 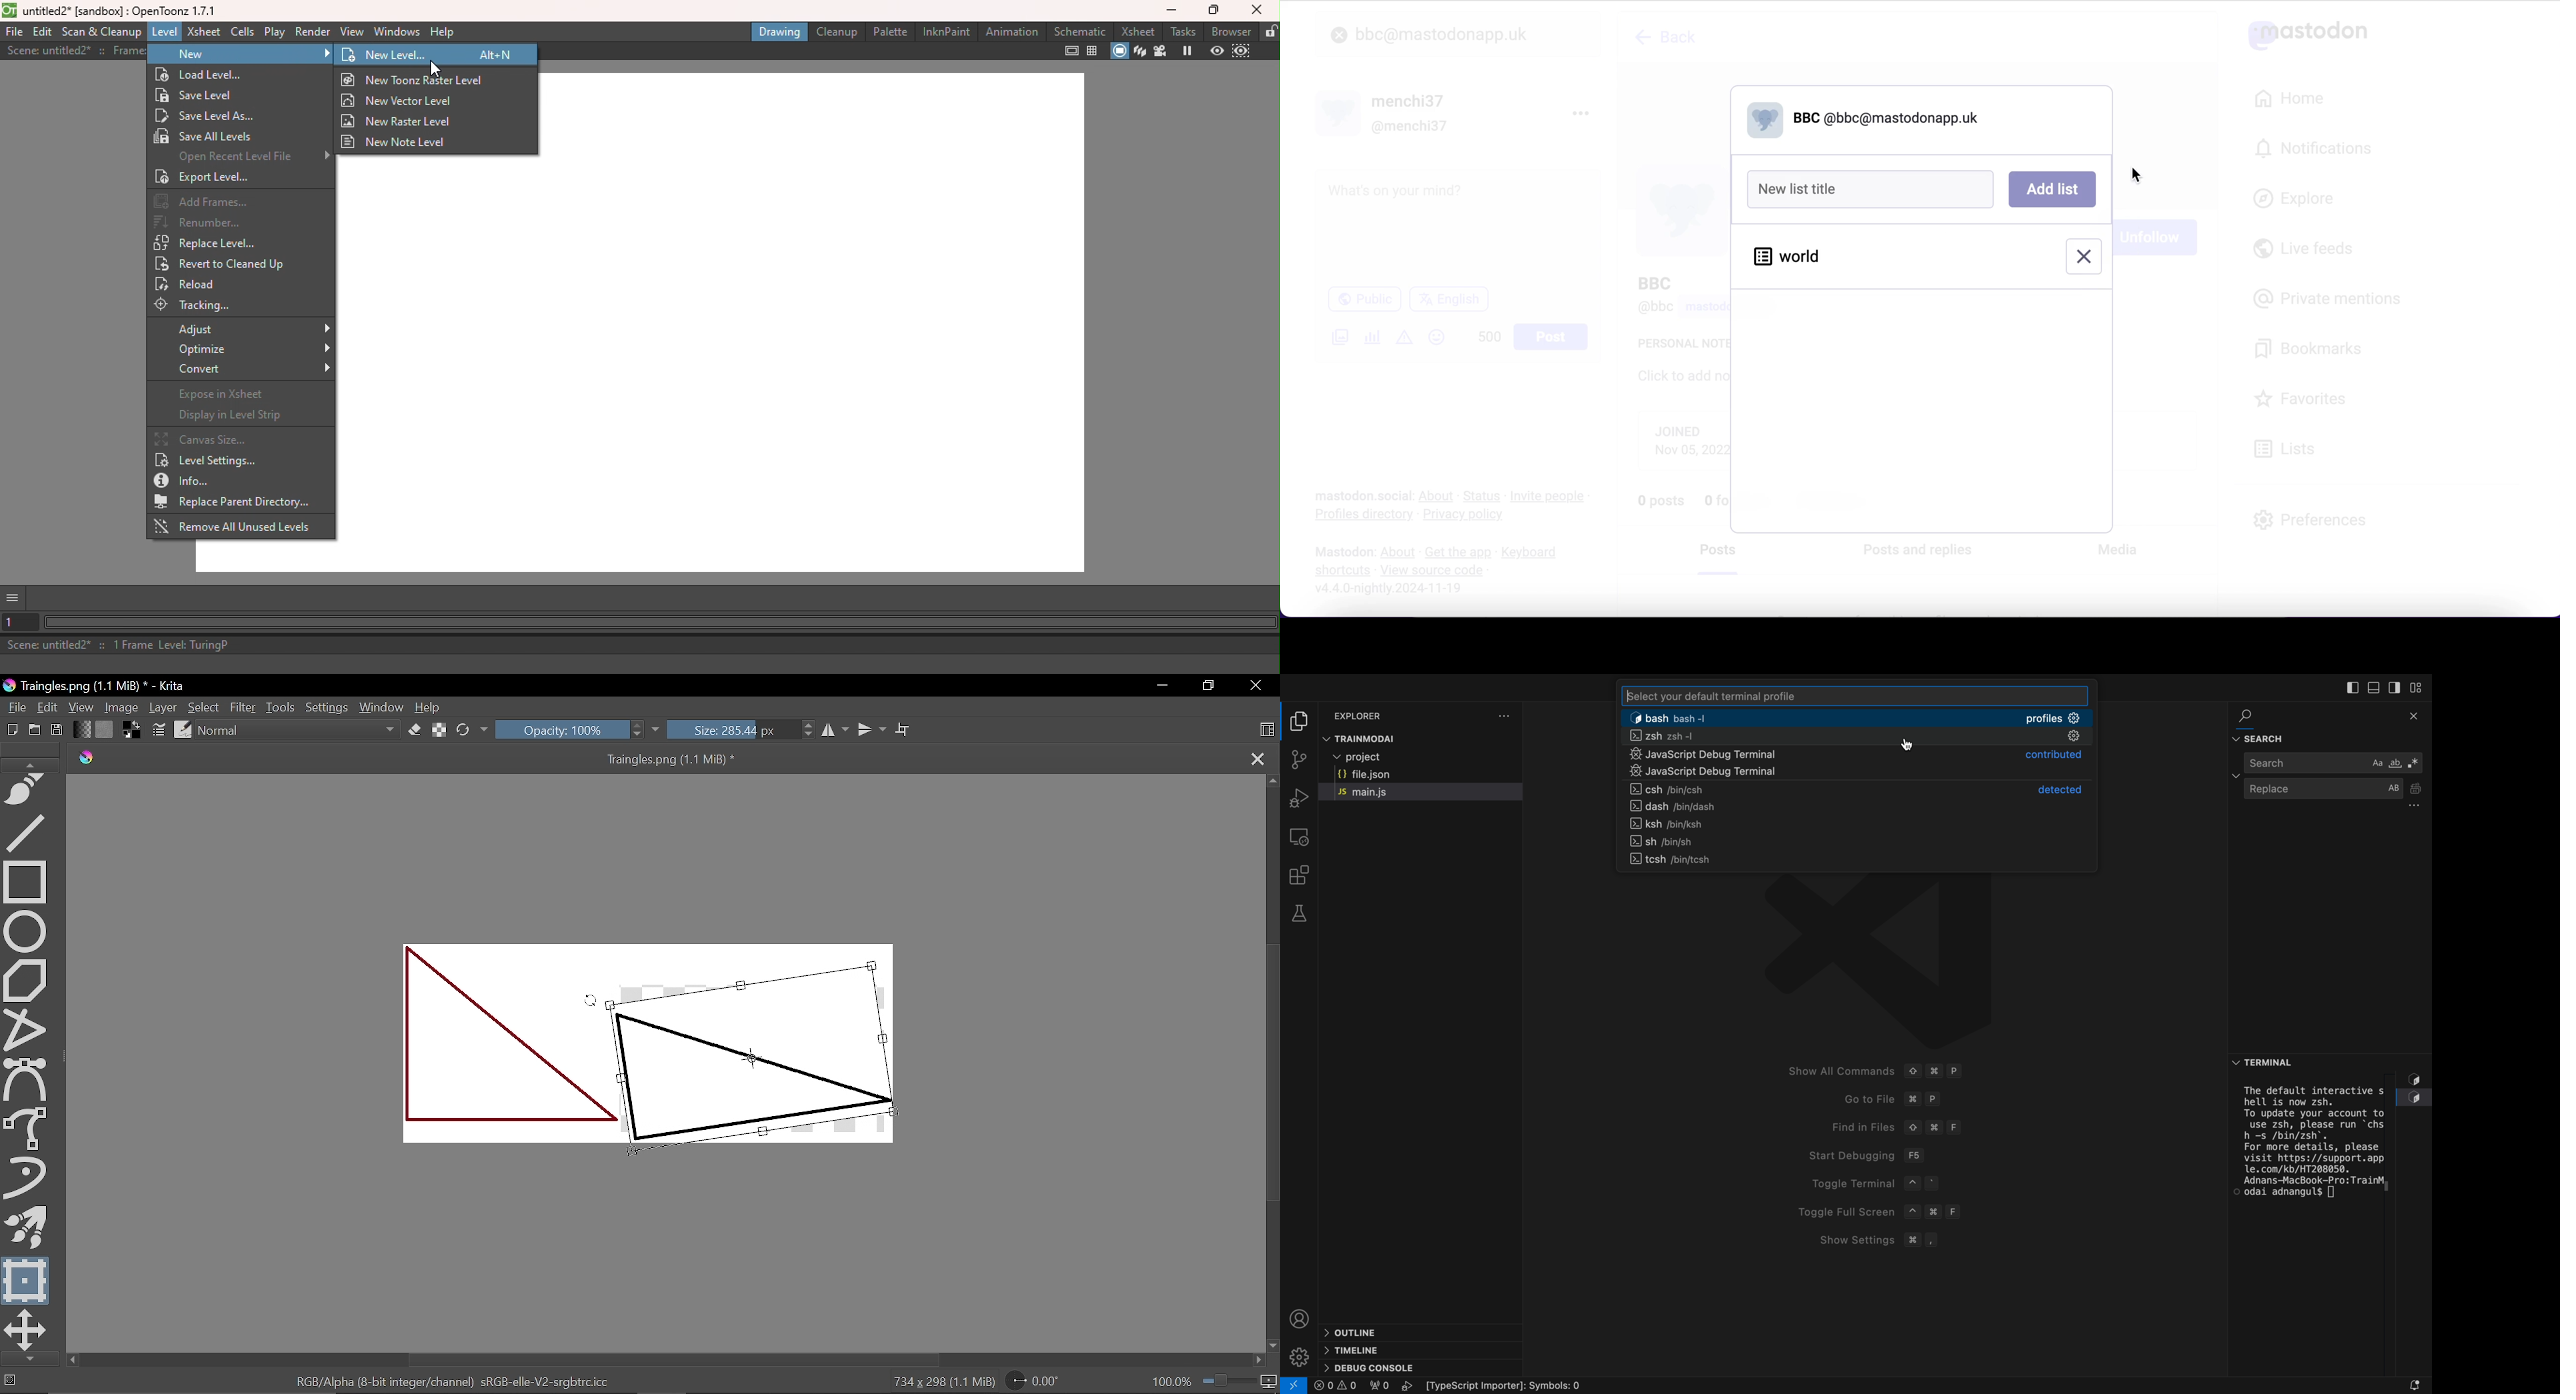 What do you see at coordinates (26, 1359) in the screenshot?
I see `Move down in tools` at bounding box center [26, 1359].